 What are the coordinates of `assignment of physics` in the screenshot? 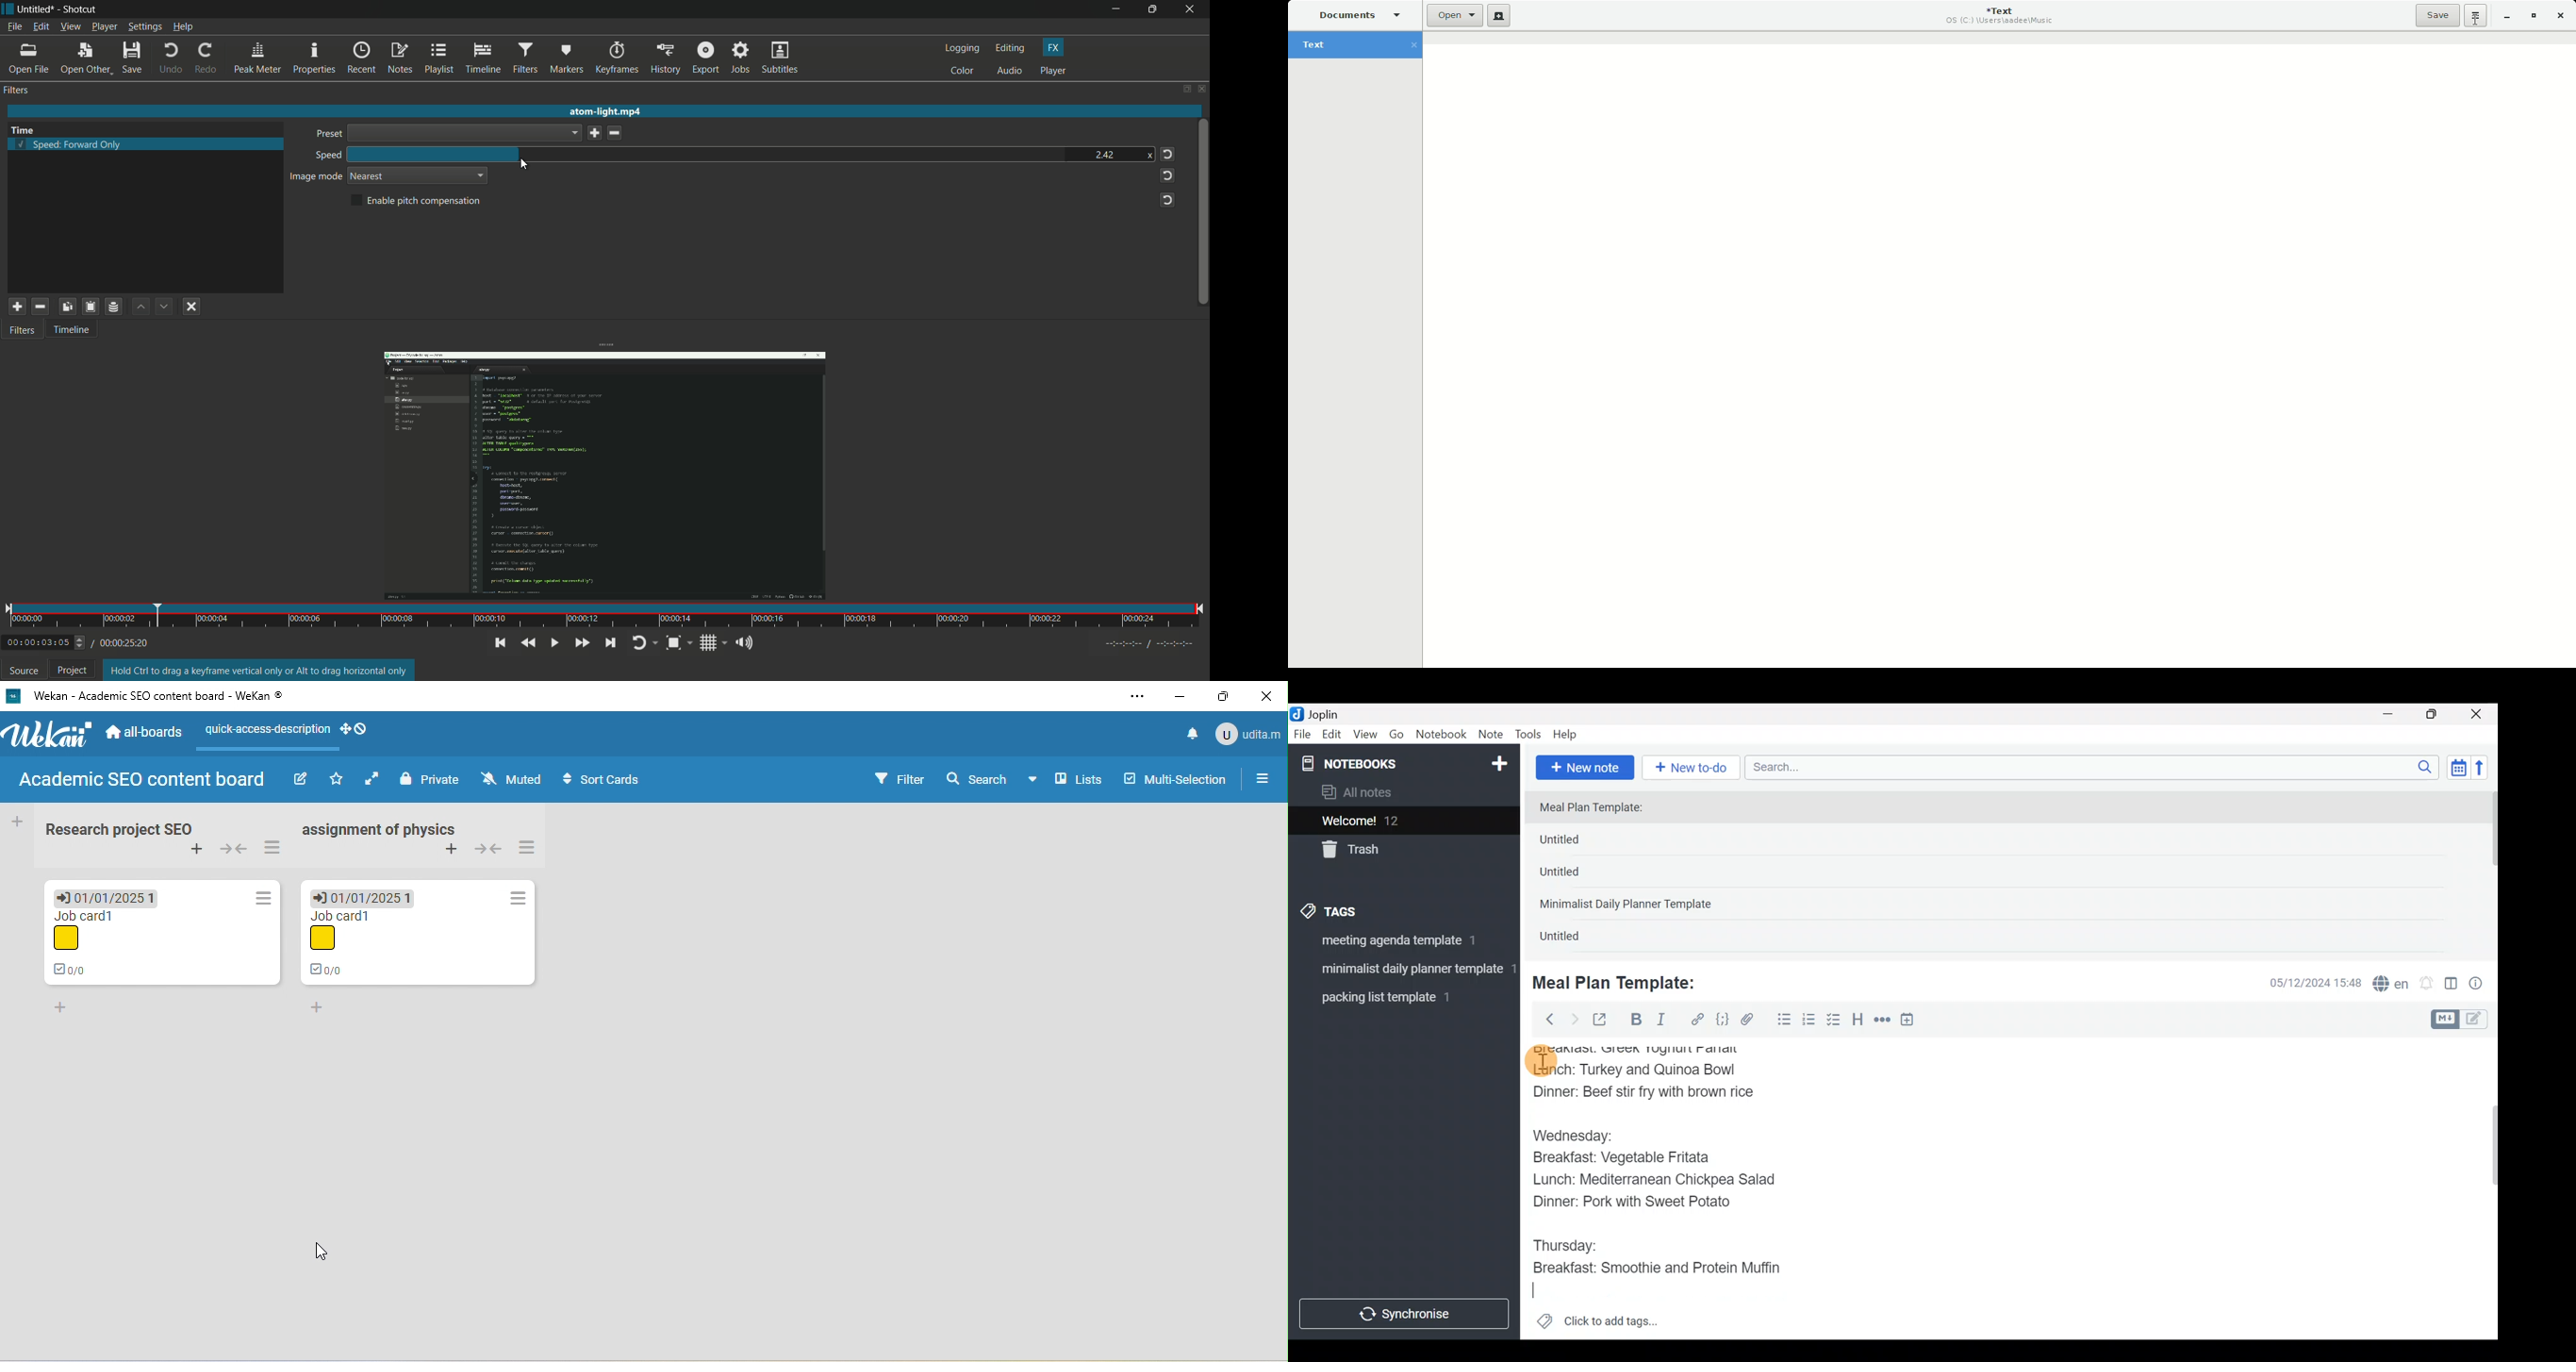 It's located at (377, 828).